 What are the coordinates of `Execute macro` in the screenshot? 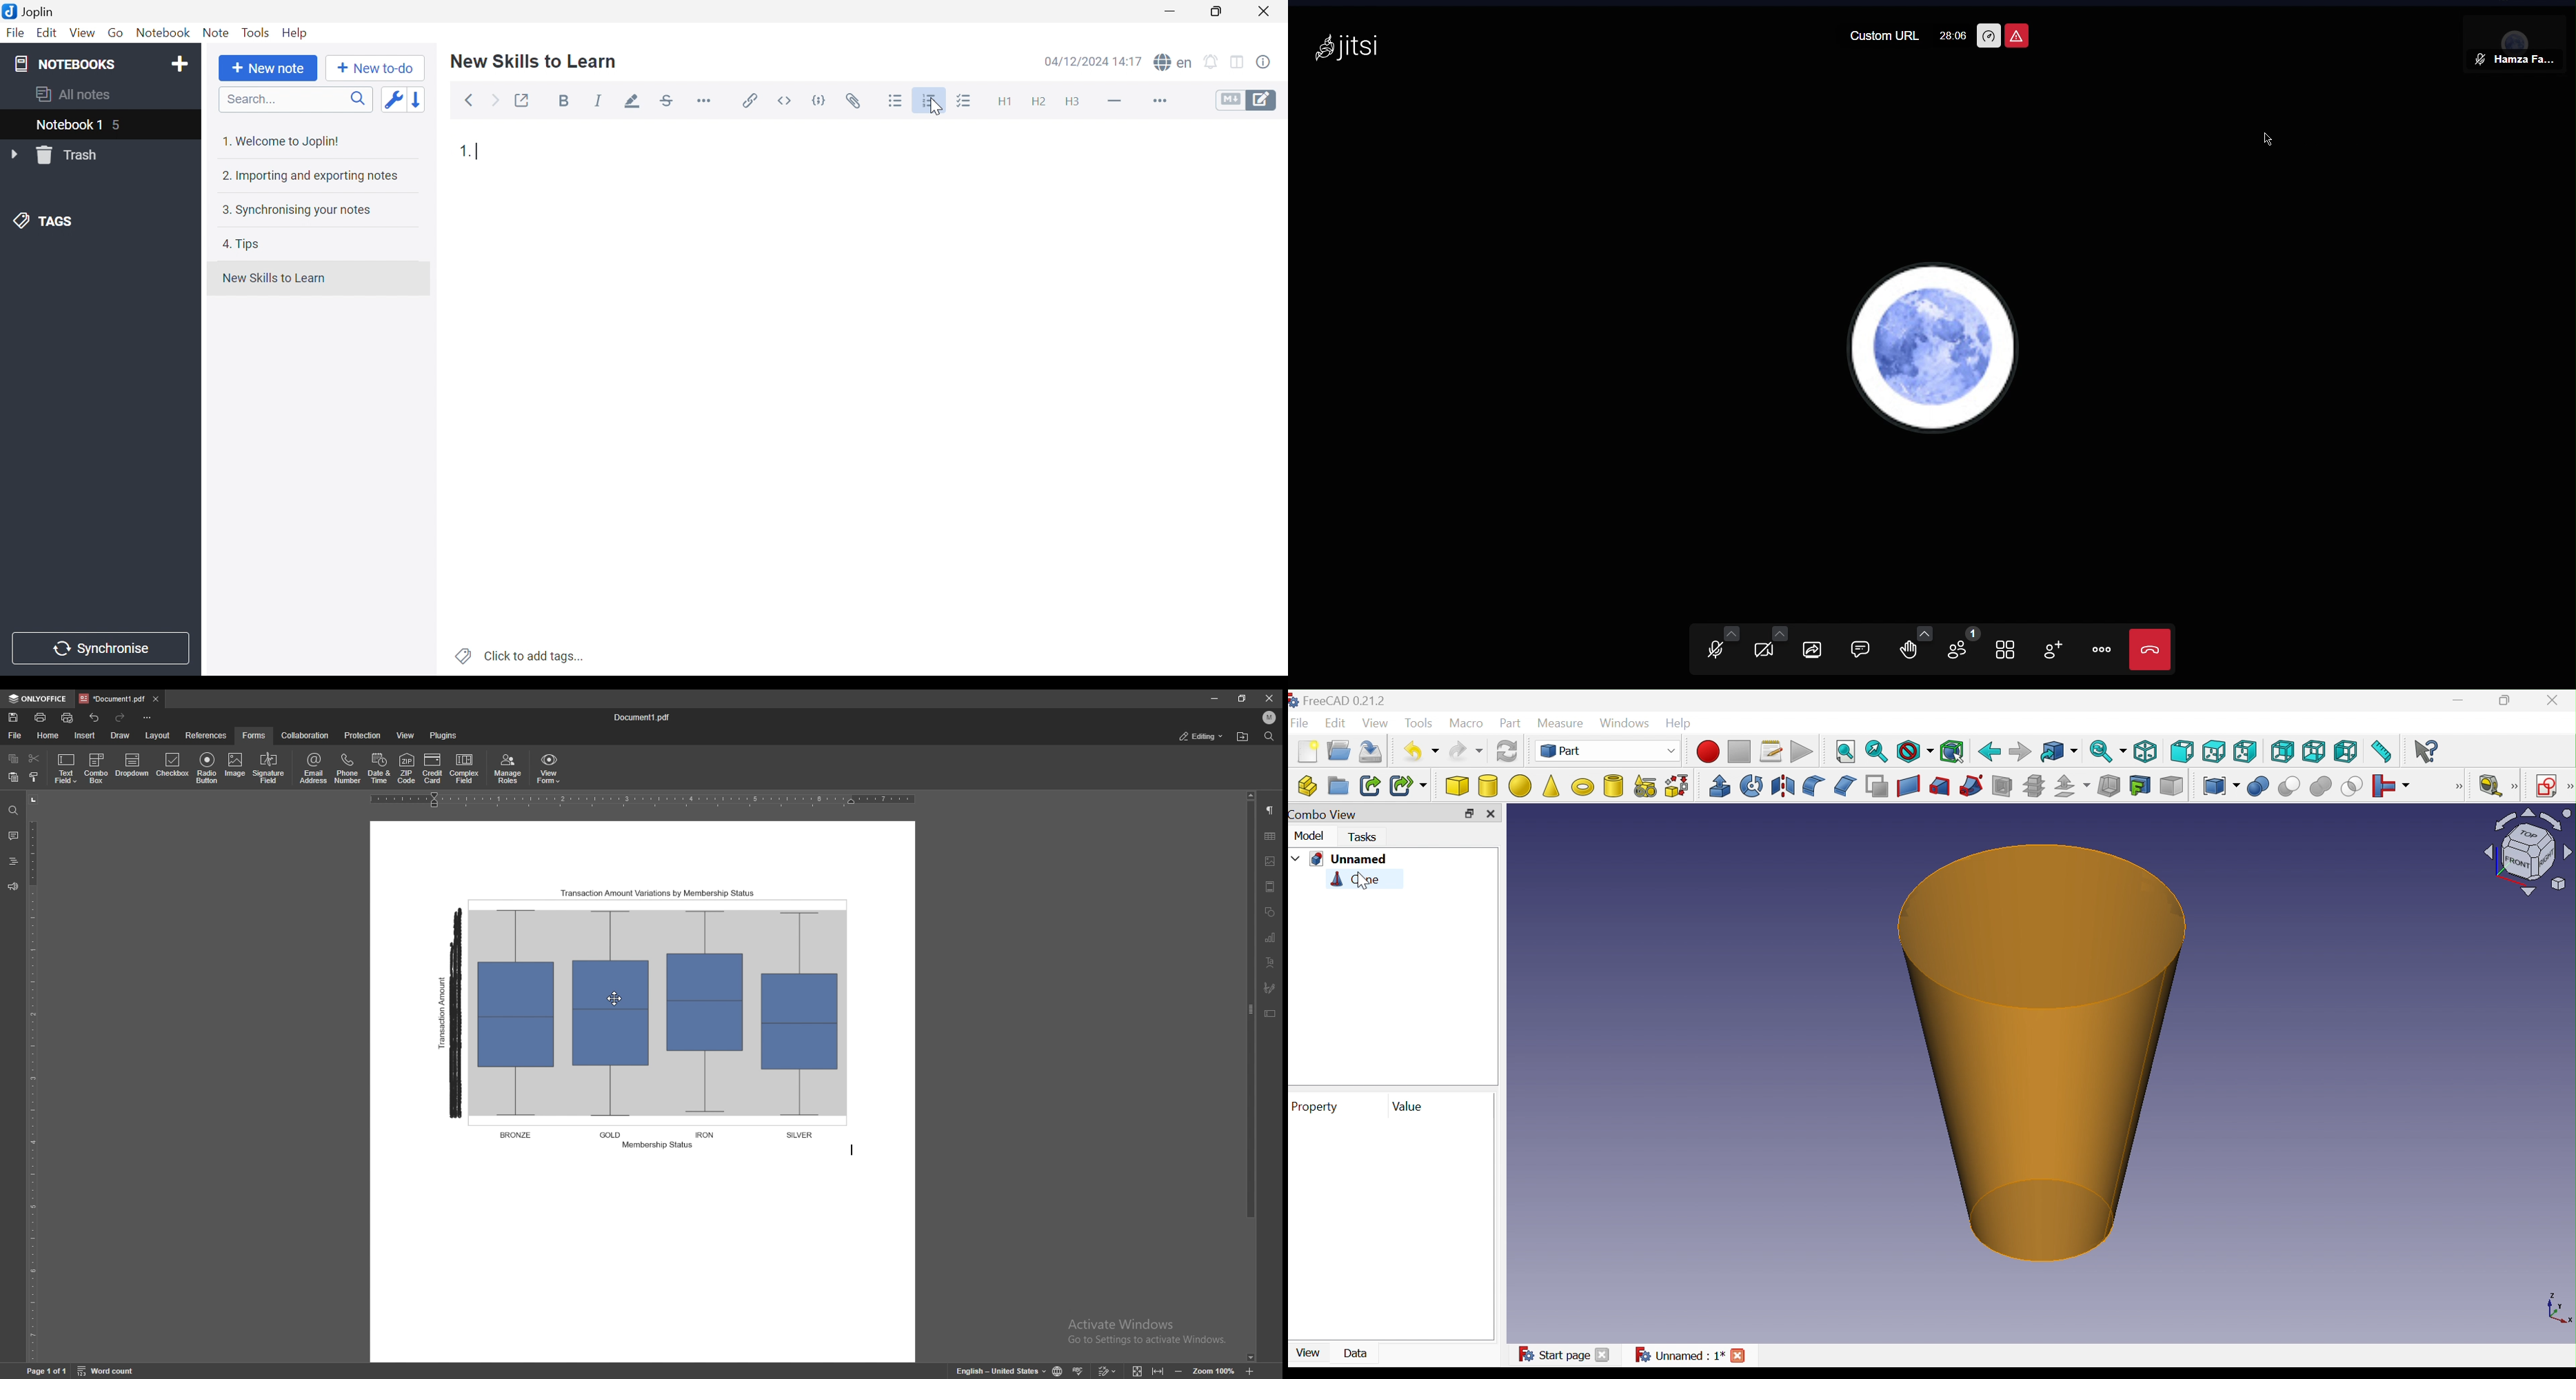 It's located at (1801, 752).